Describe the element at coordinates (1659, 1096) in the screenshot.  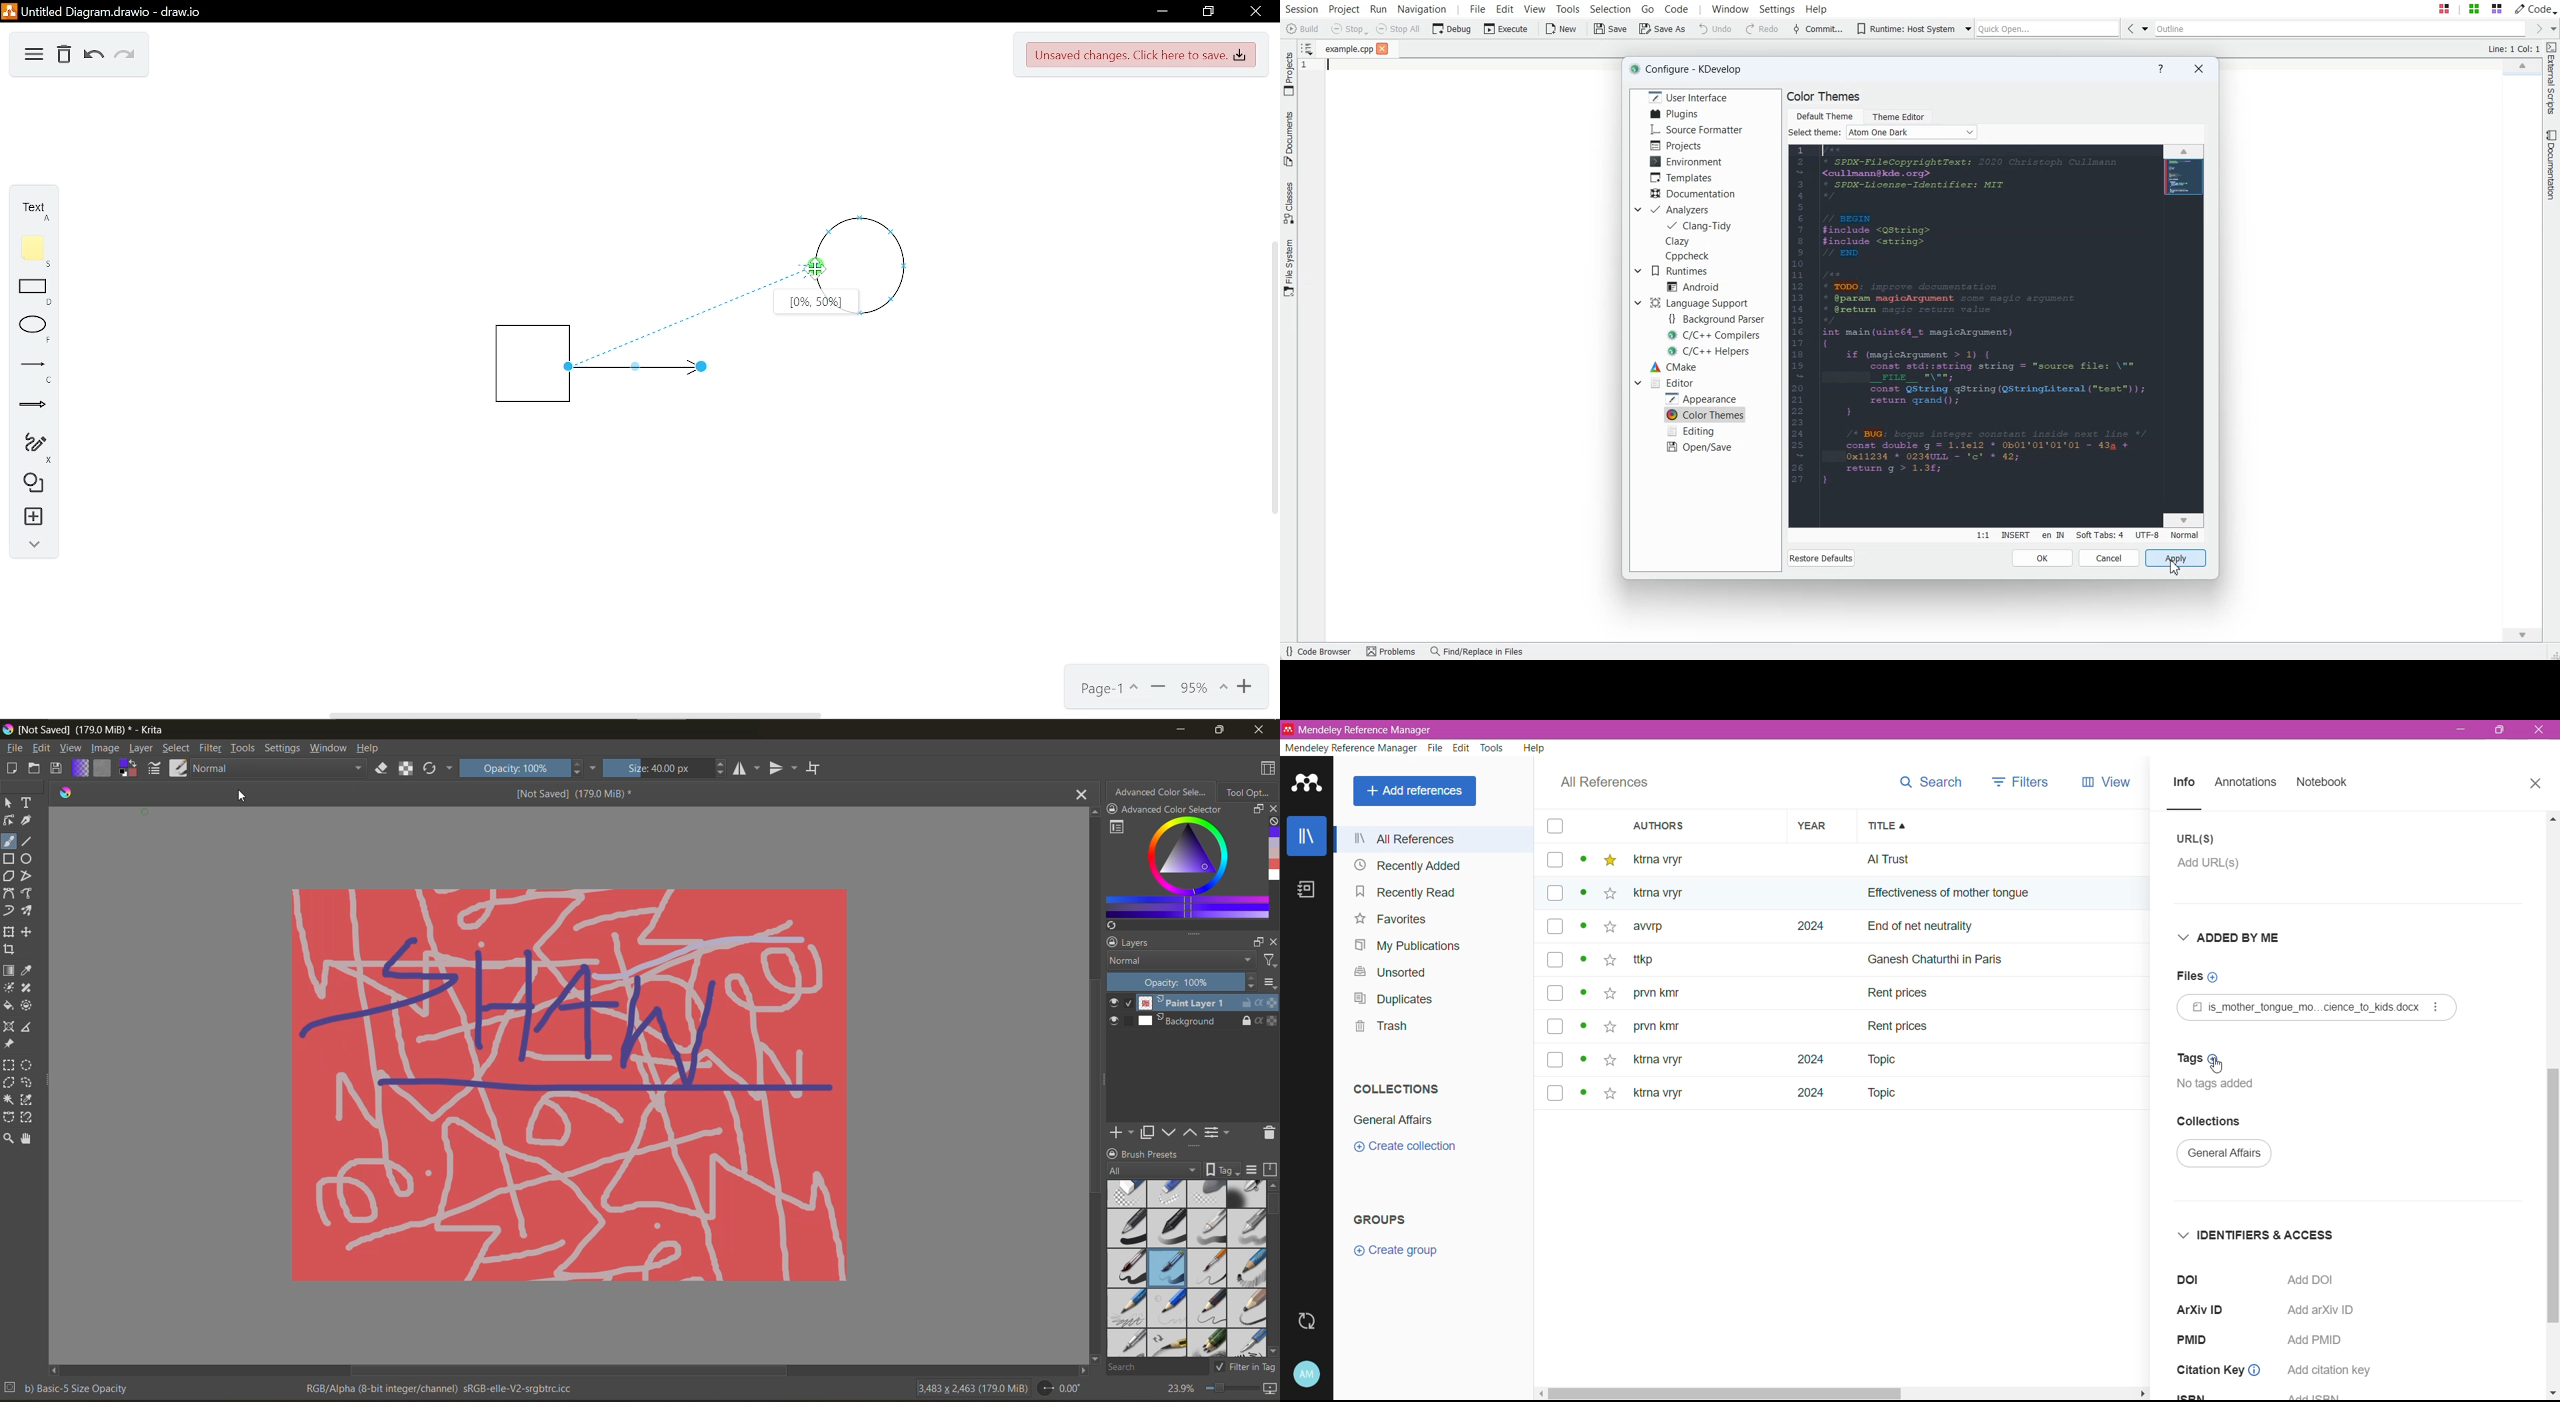
I see `ktma vryr` at that location.